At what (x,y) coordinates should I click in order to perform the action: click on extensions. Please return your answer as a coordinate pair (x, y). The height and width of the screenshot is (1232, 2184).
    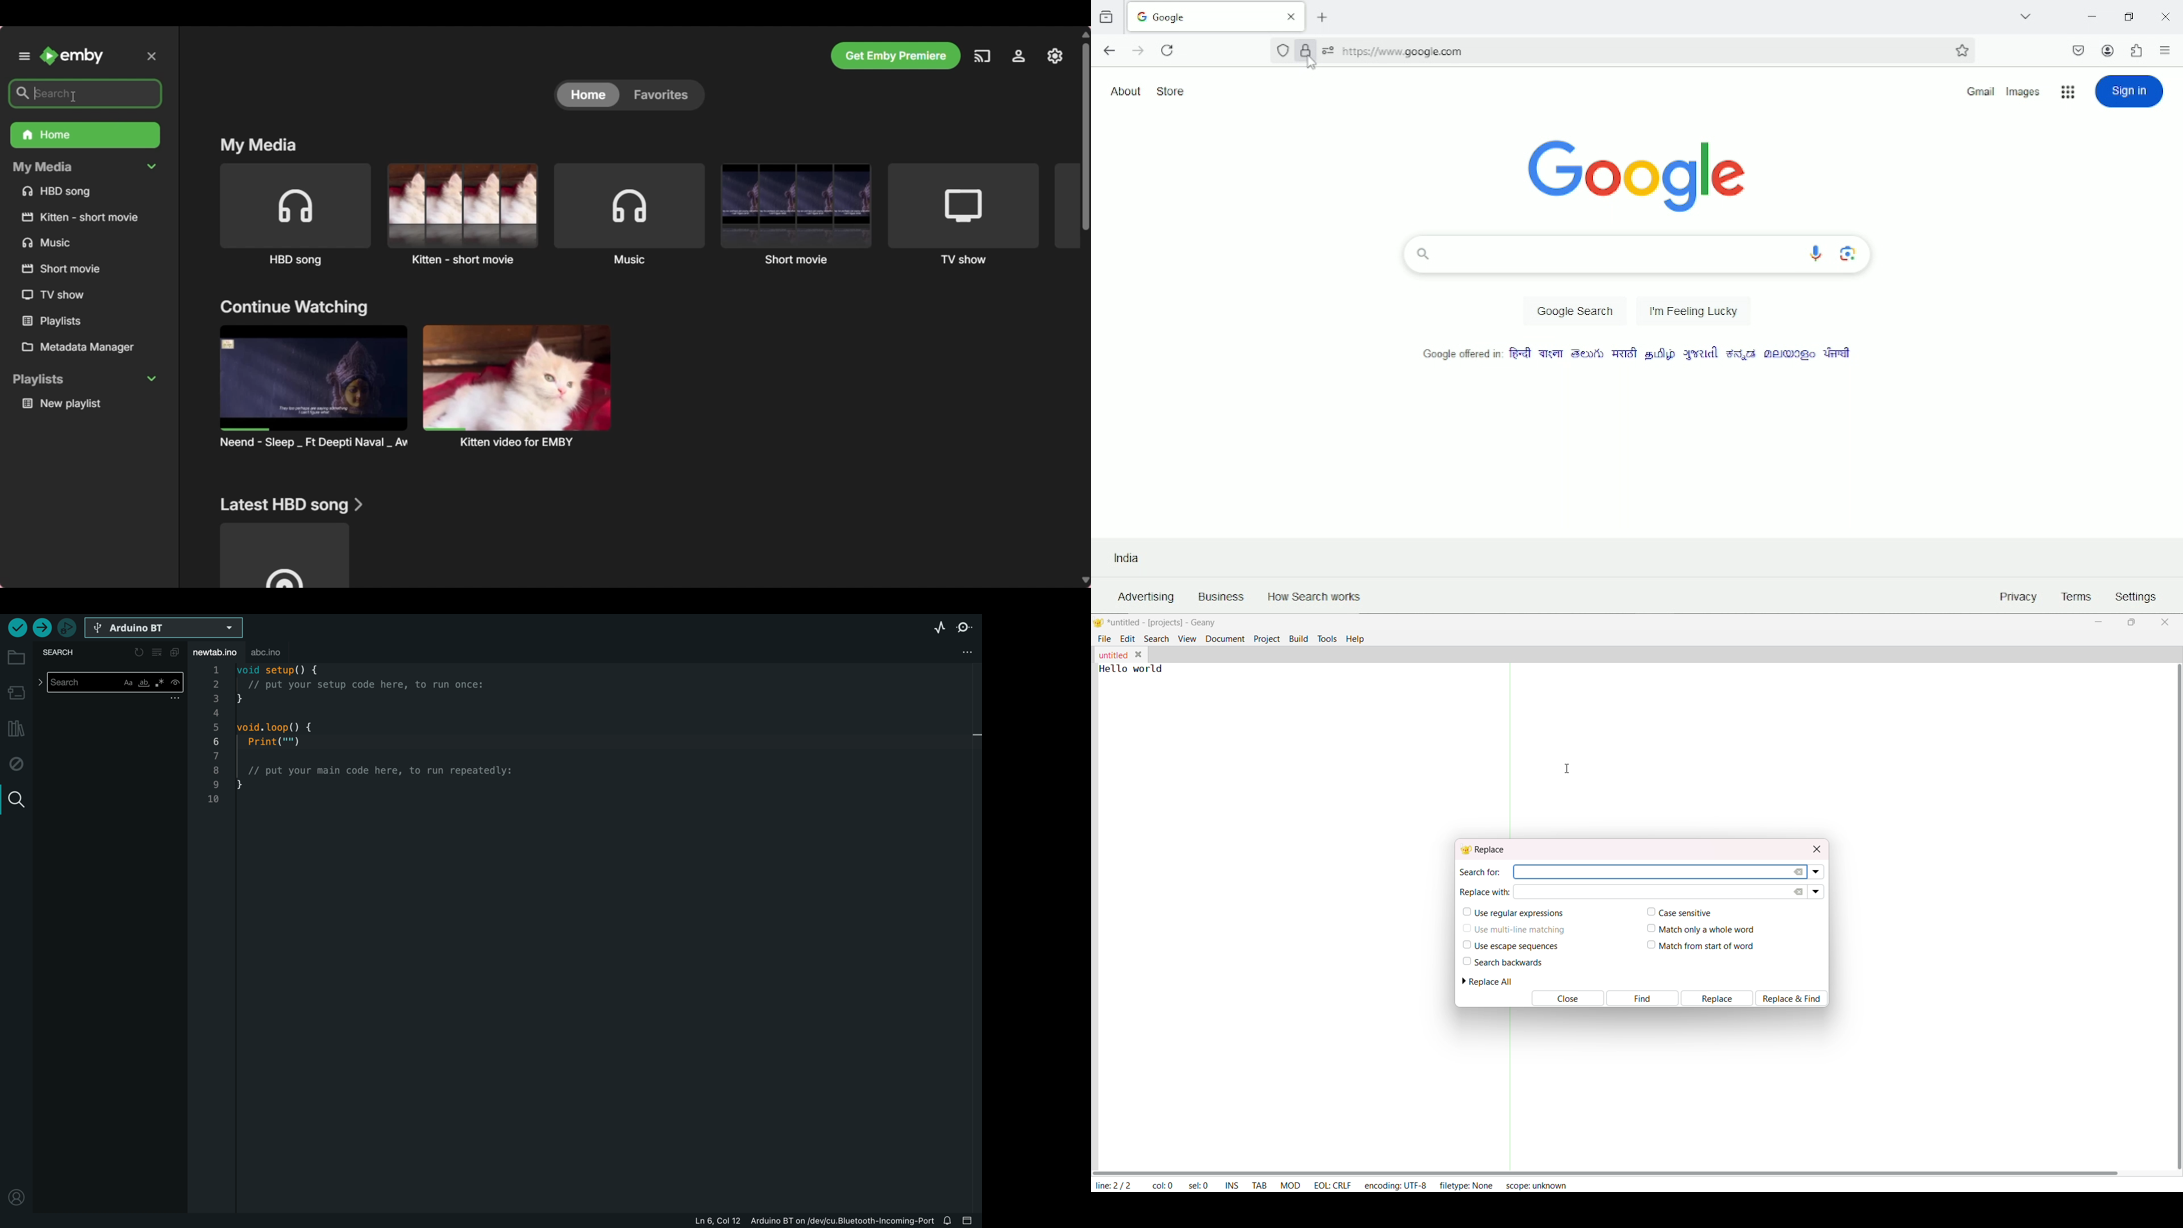
    Looking at the image, I should click on (2137, 49).